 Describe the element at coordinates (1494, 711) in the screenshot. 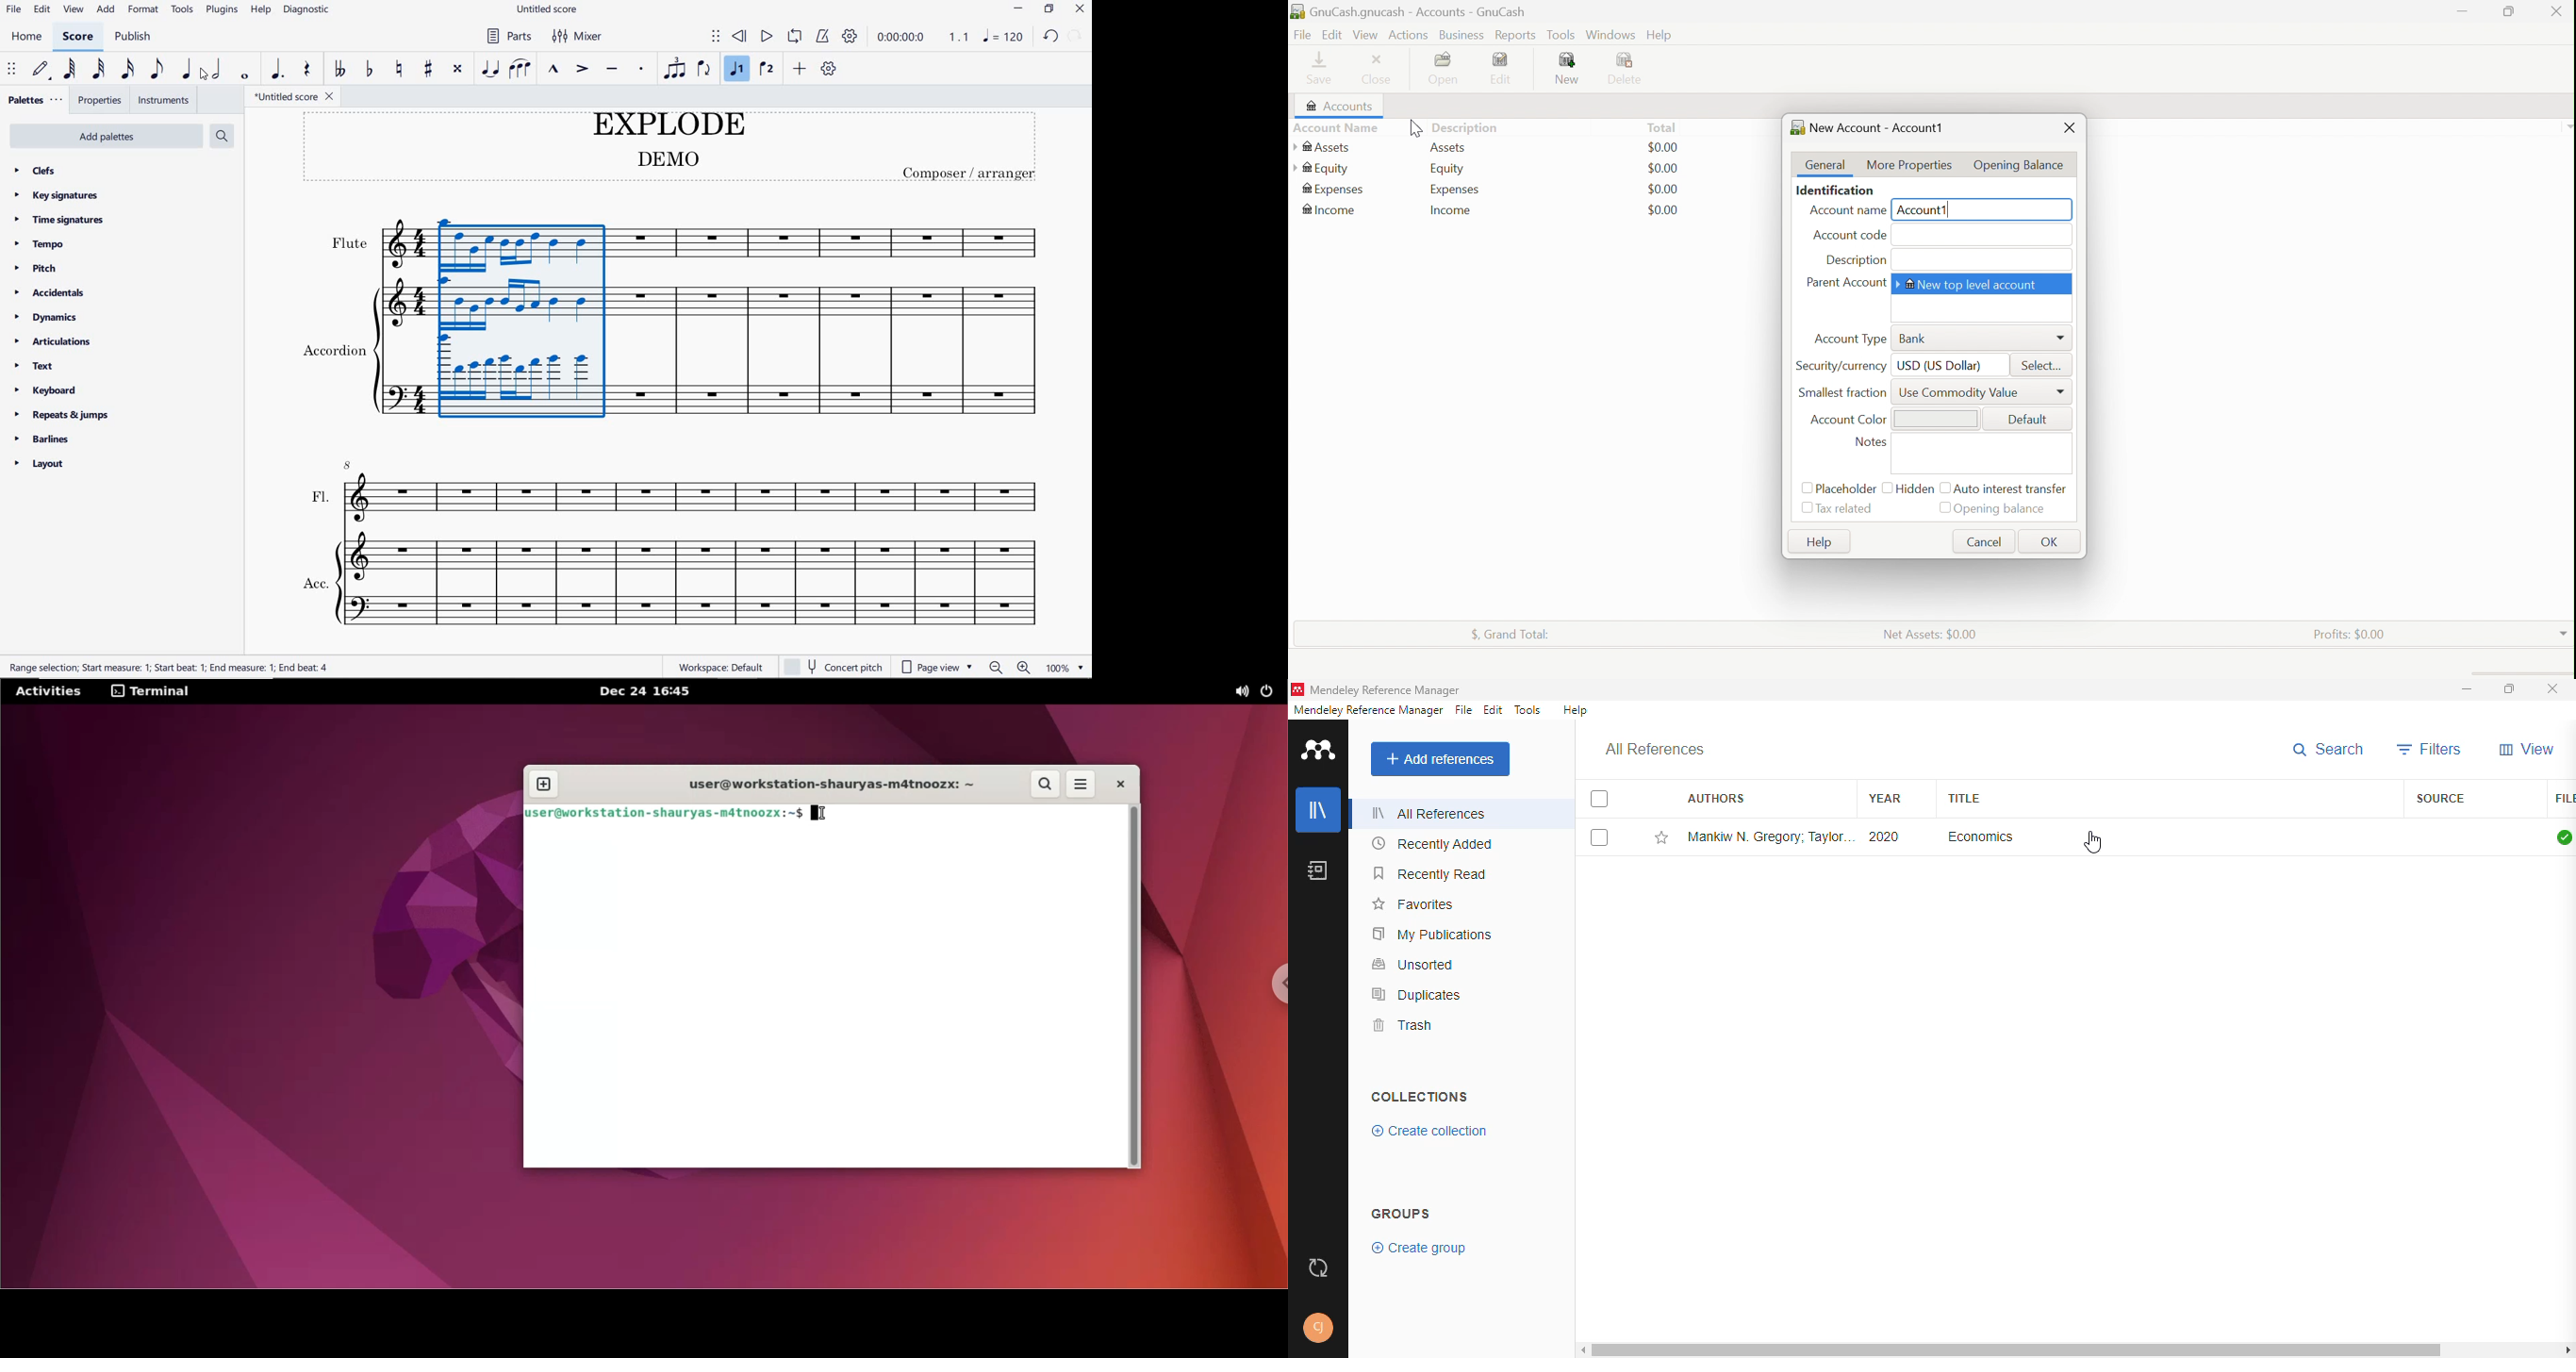

I see `edit` at that location.